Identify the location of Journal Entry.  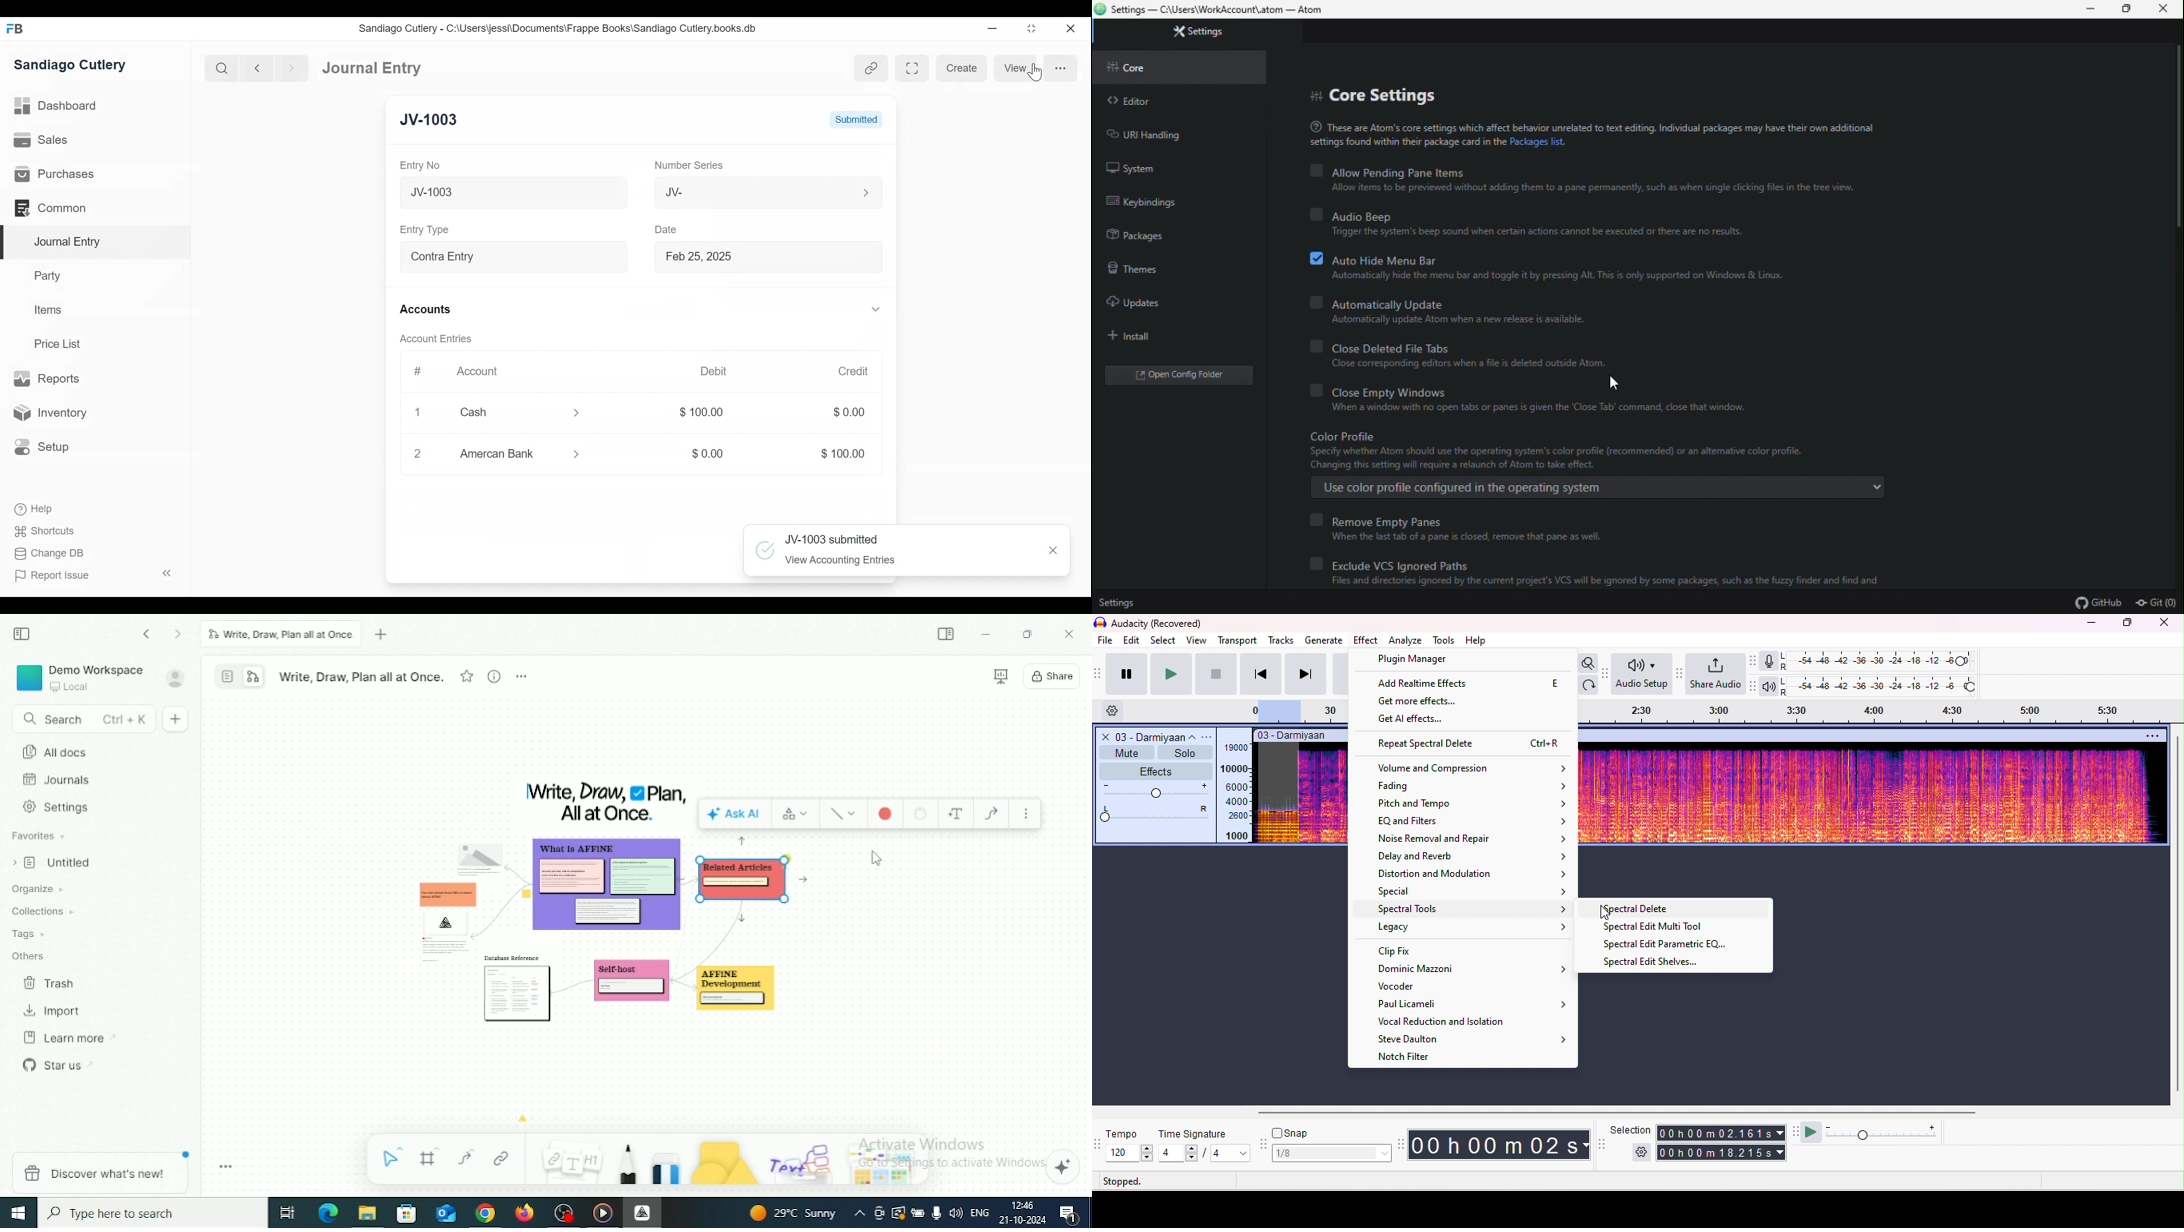
(96, 242).